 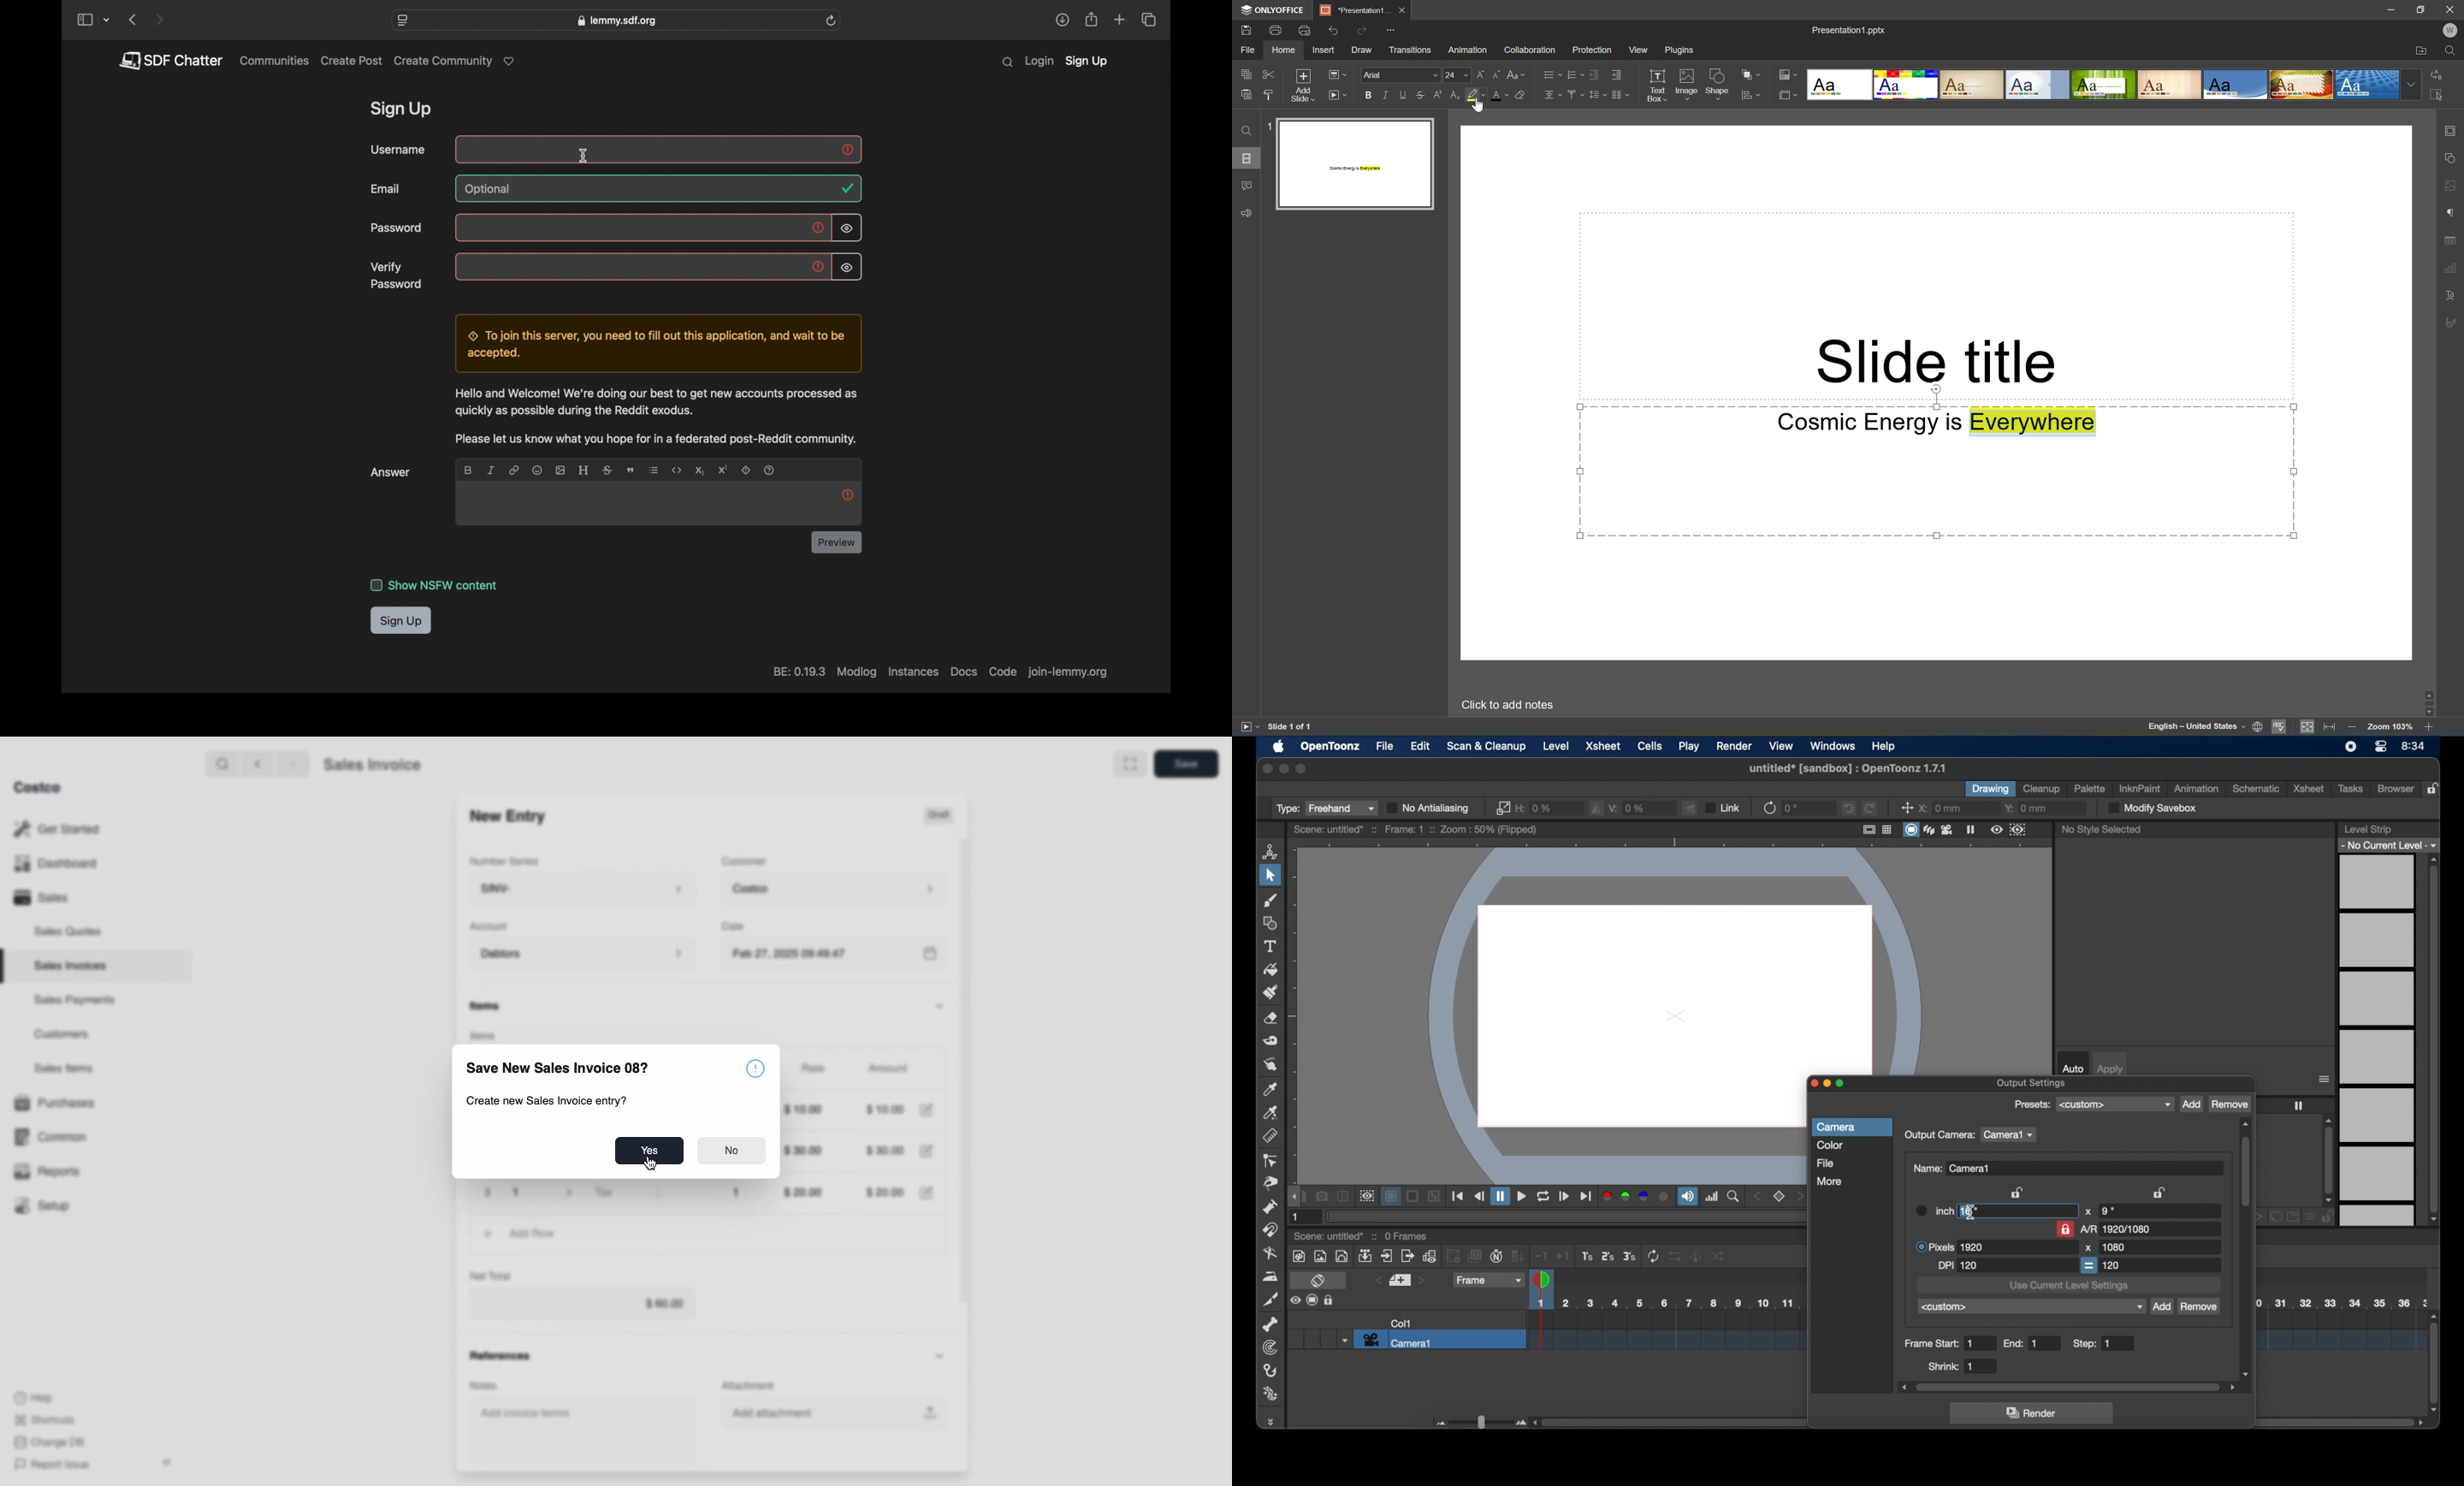 What do you see at coordinates (39, 897) in the screenshot?
I see `Sales` at bounding box center [39, 897].